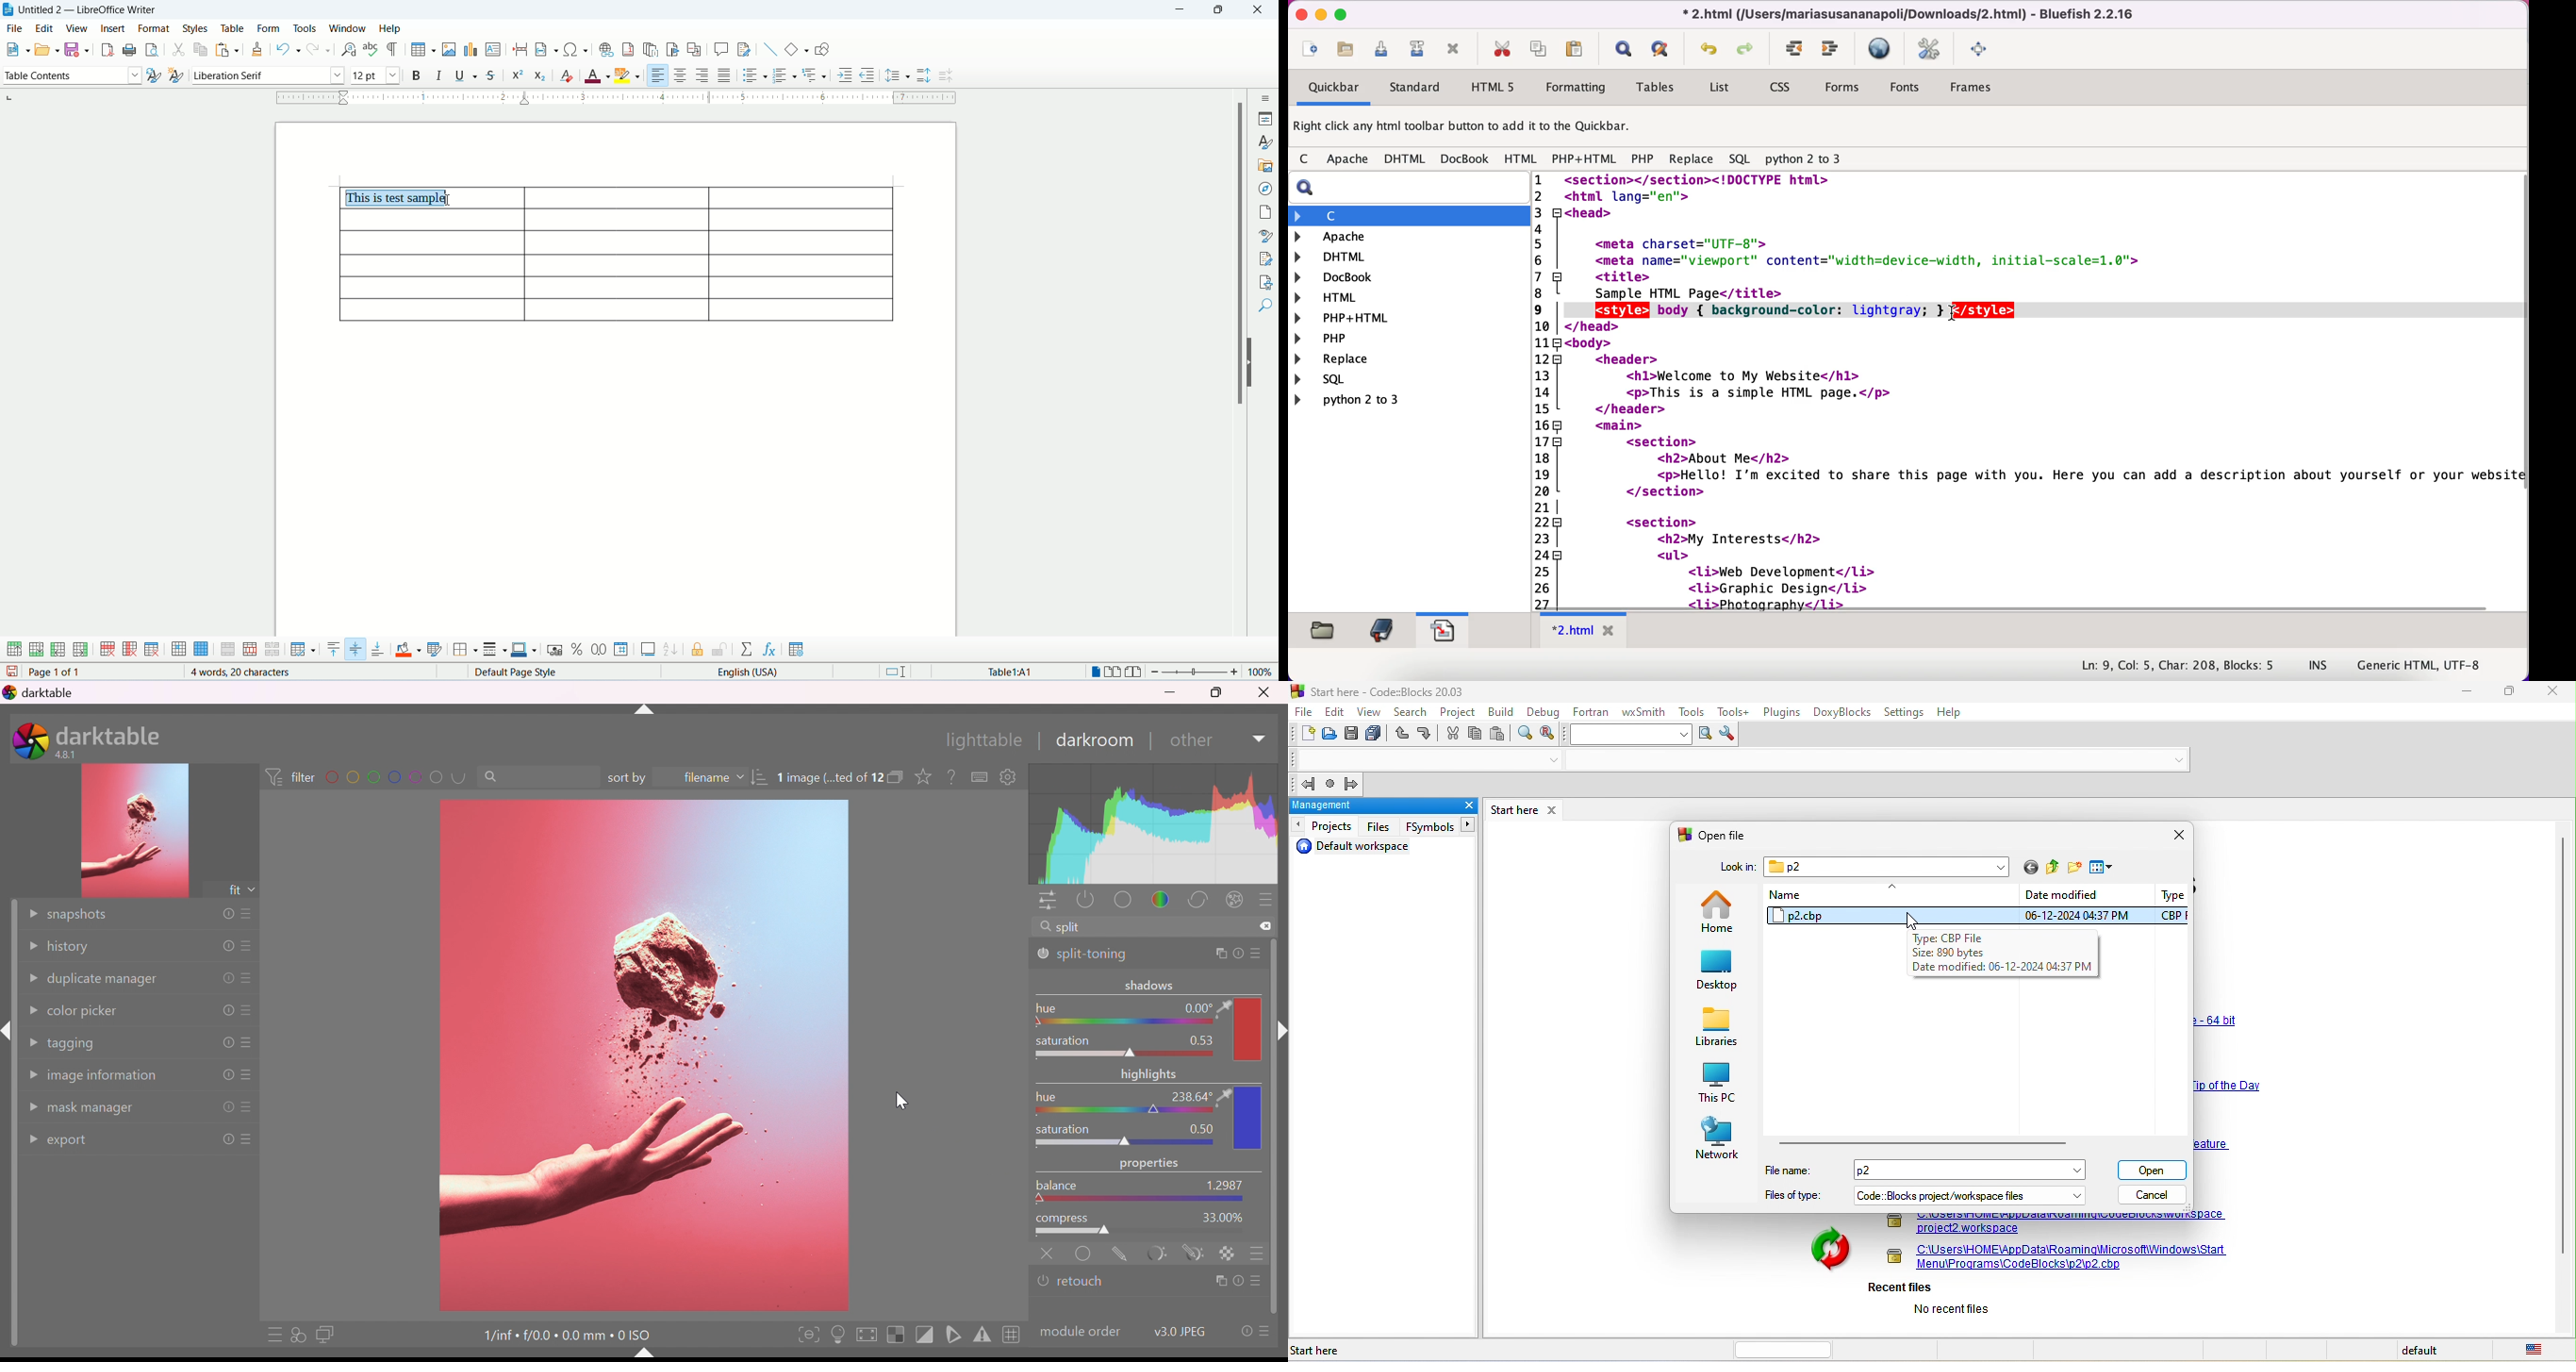 Image resolution: width=2576 pixels, height=1372 pixels. Describe the element at coordinates (250, 978) in the screenshot. I see `presets` at that location.